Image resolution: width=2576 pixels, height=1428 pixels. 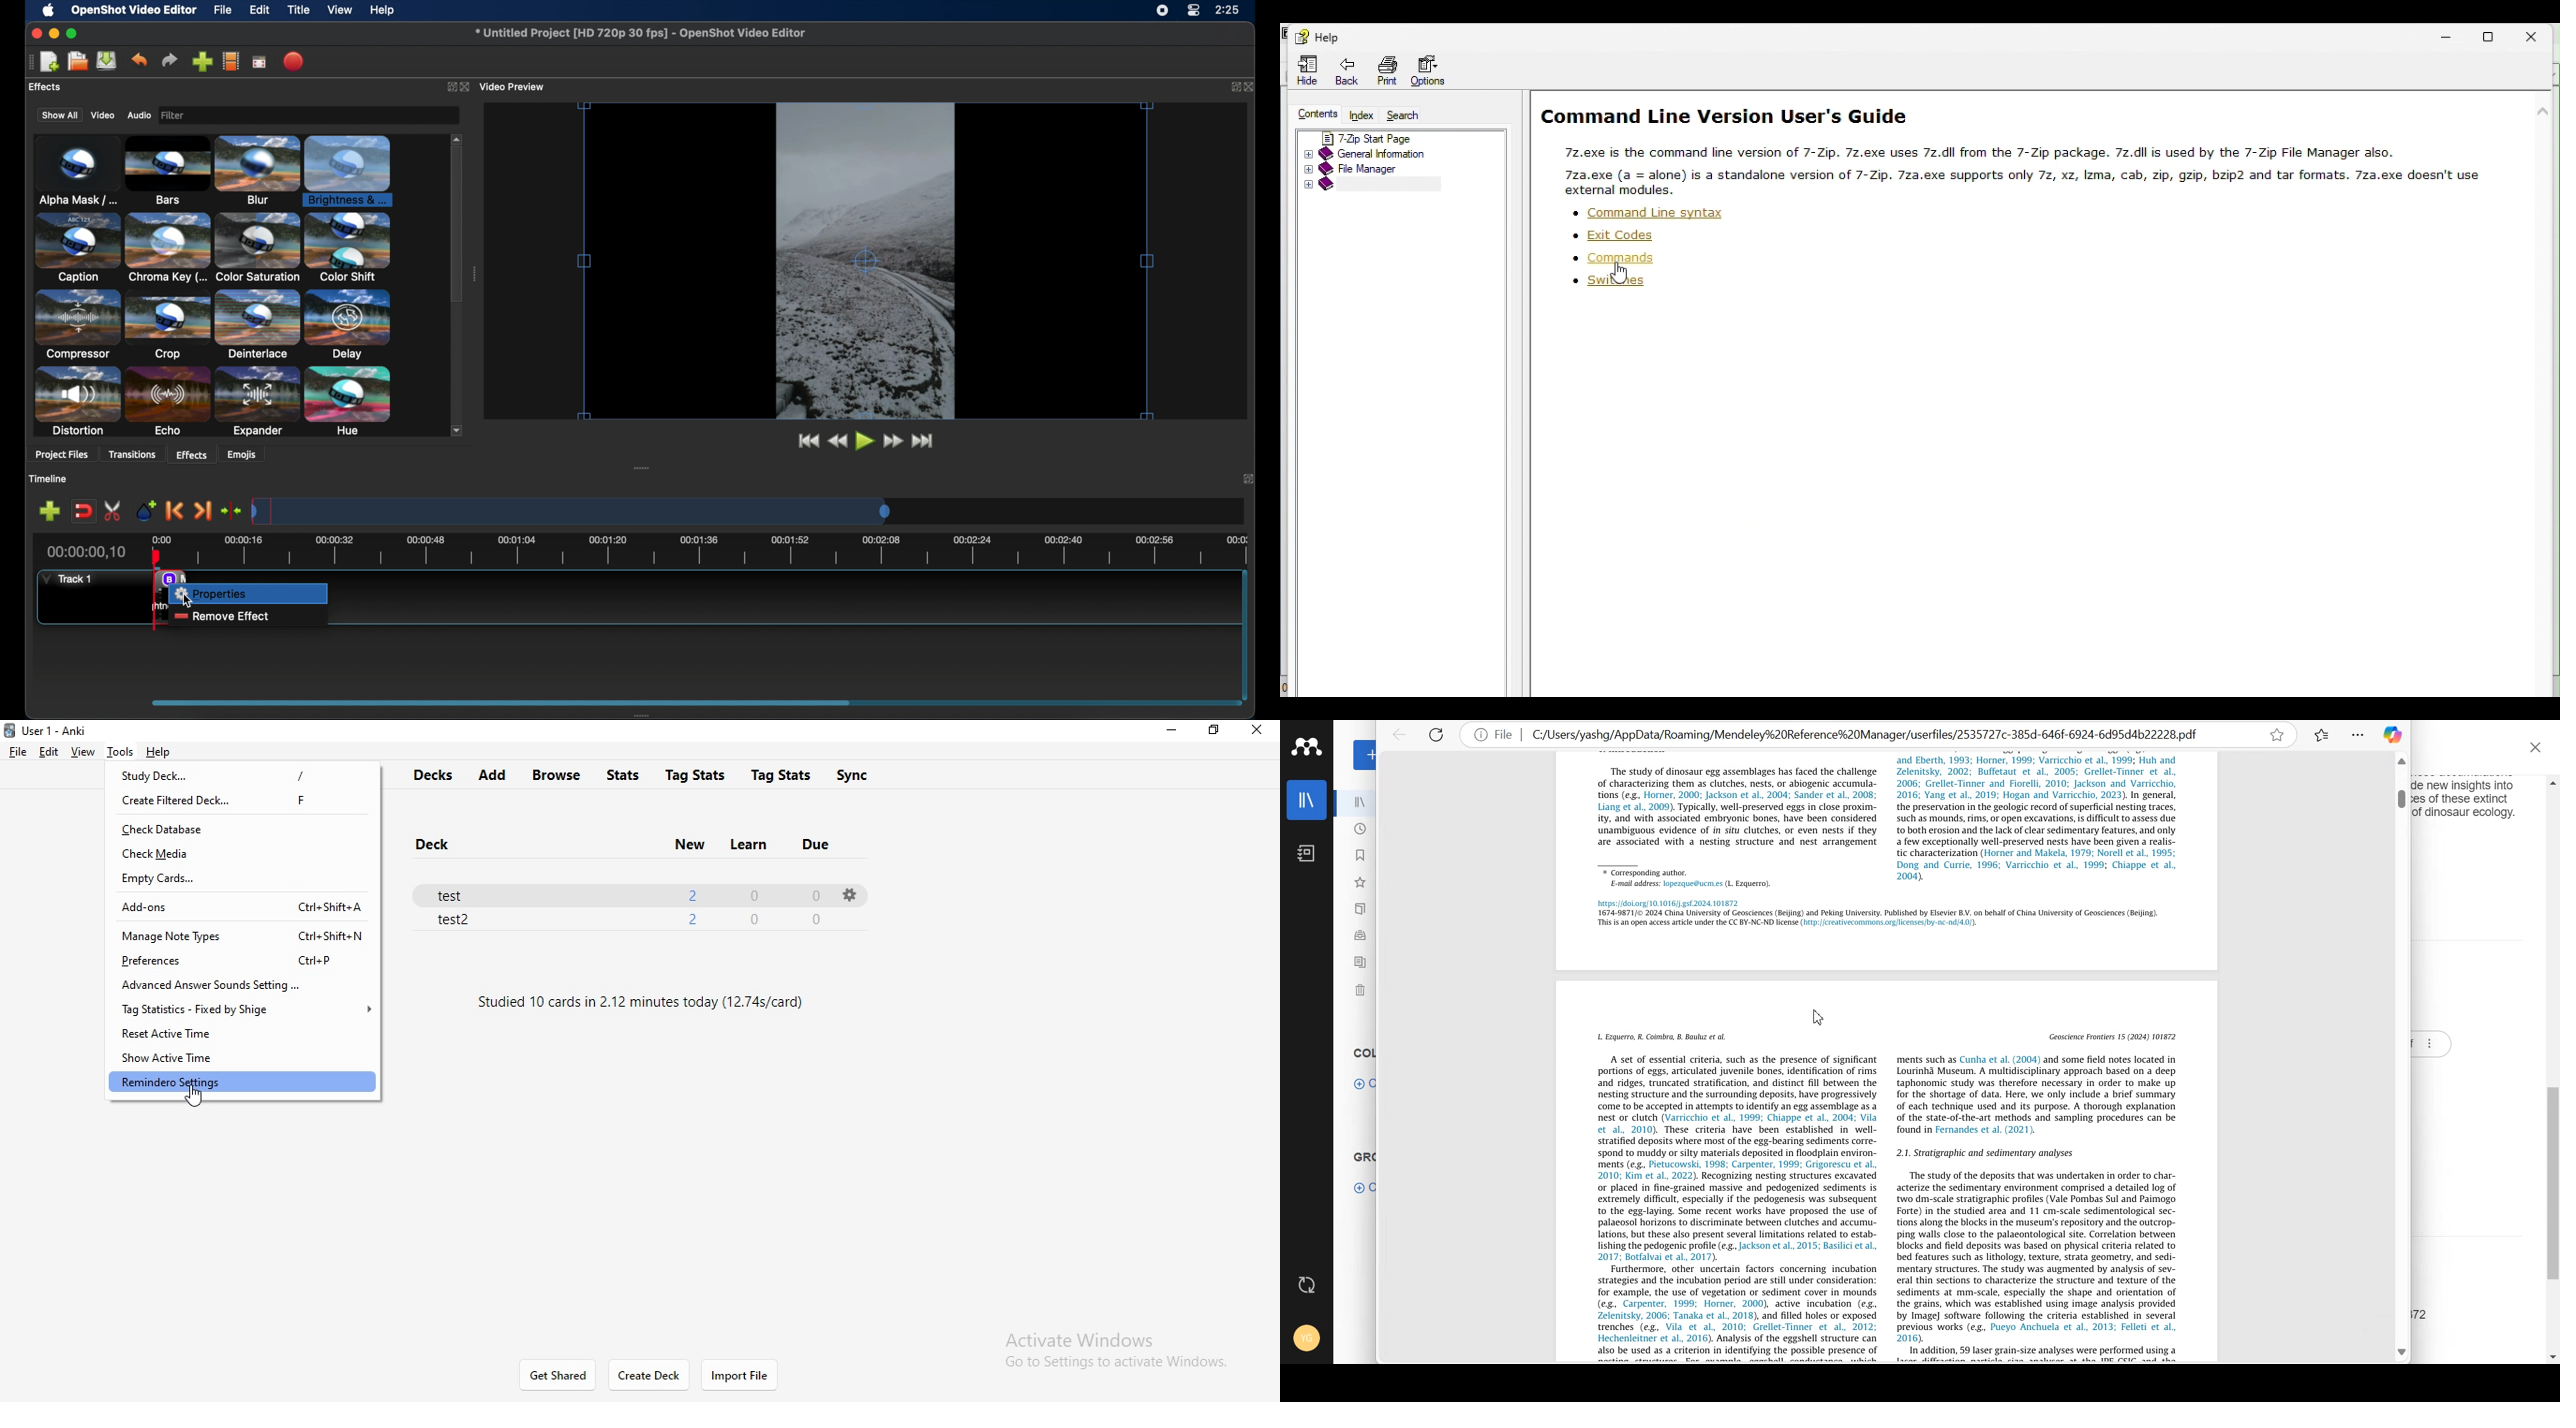 What do you see at coordinates (2538, 748) in the screenshot?
I see `Close` at bounding box center [2538, 748].